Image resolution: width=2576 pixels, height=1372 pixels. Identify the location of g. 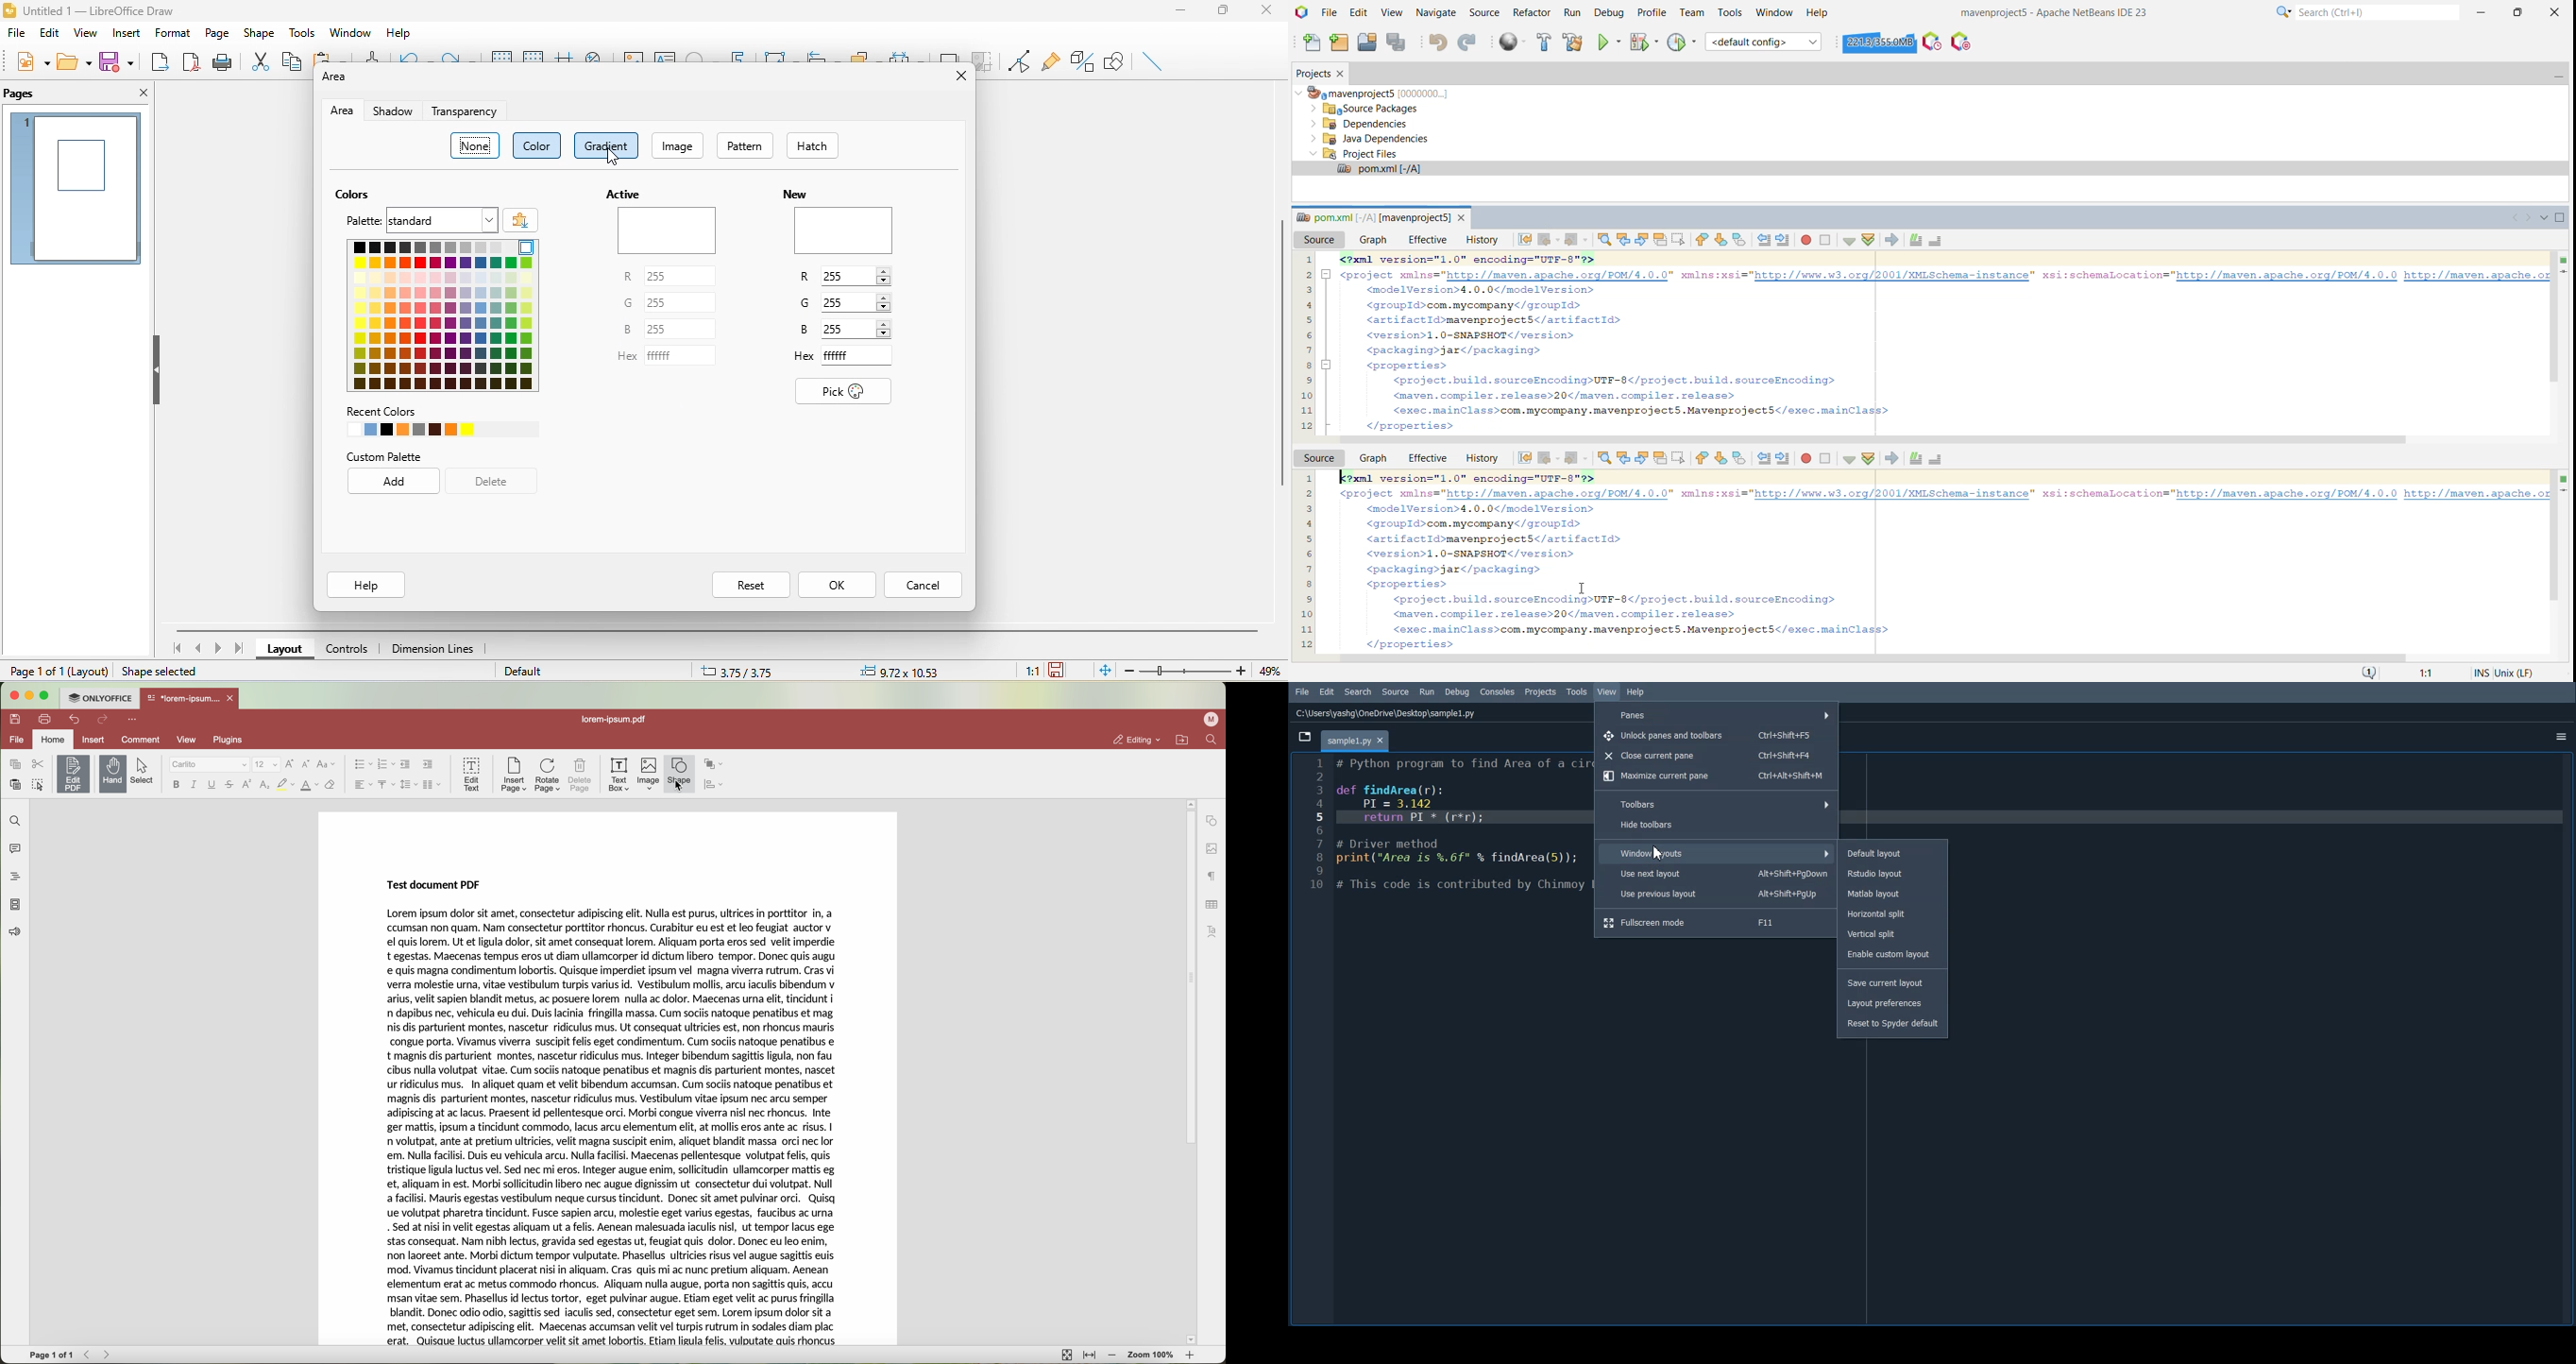
(628, 304).